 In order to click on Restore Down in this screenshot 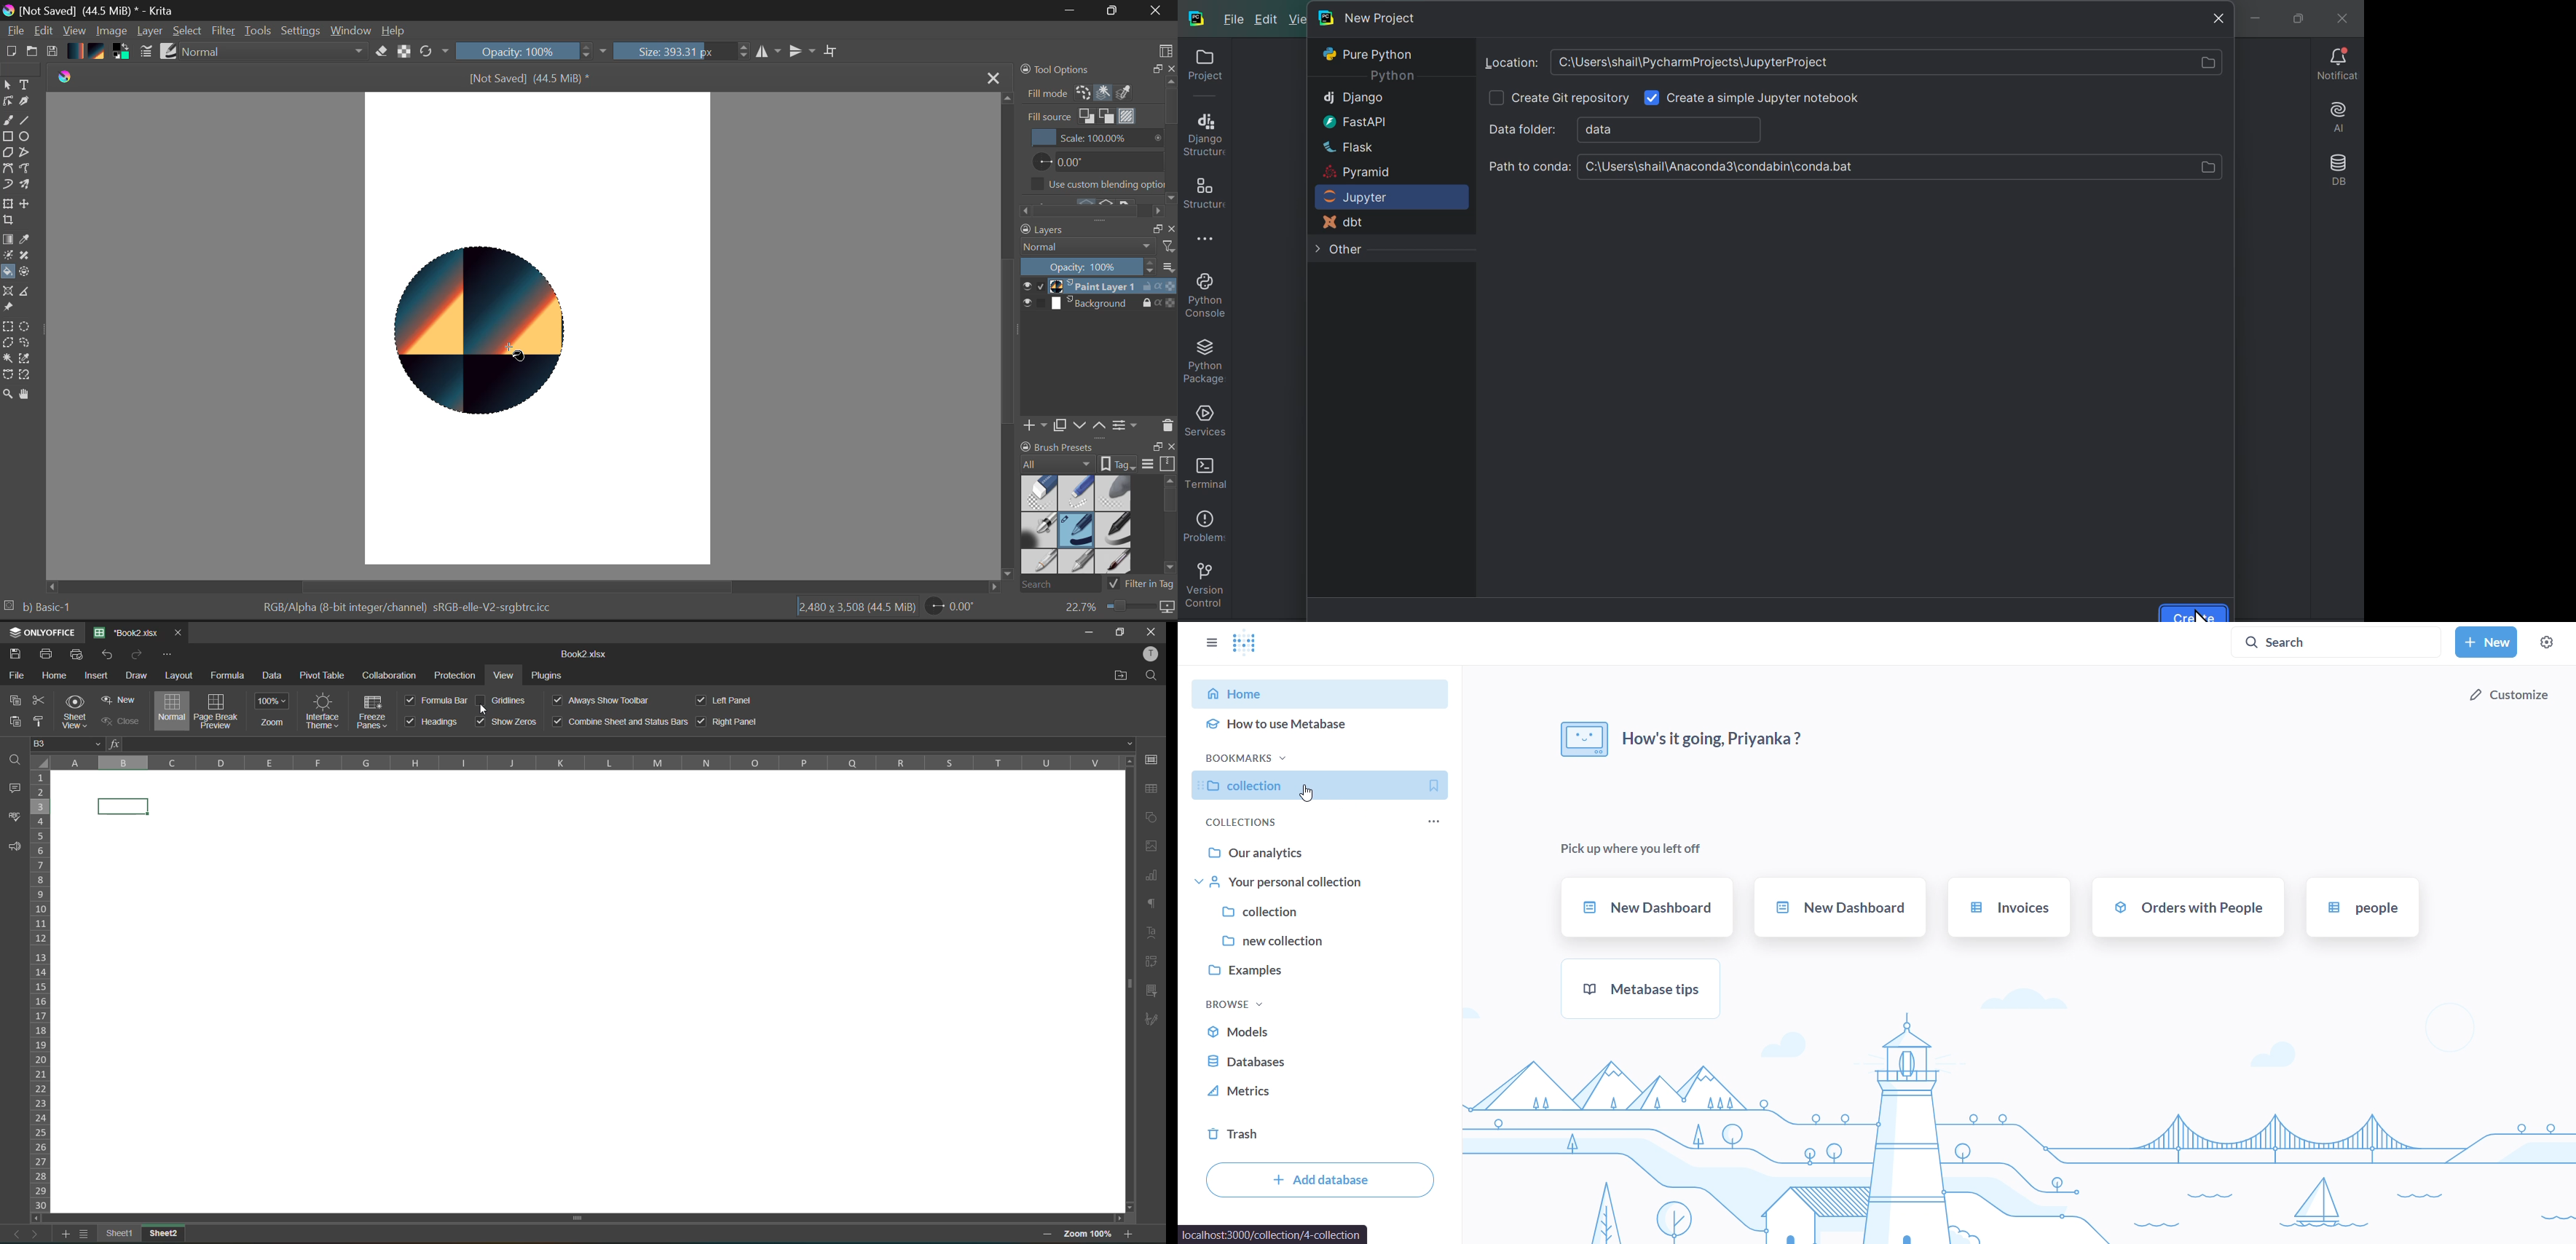, I will do `click(1068, 11)`.